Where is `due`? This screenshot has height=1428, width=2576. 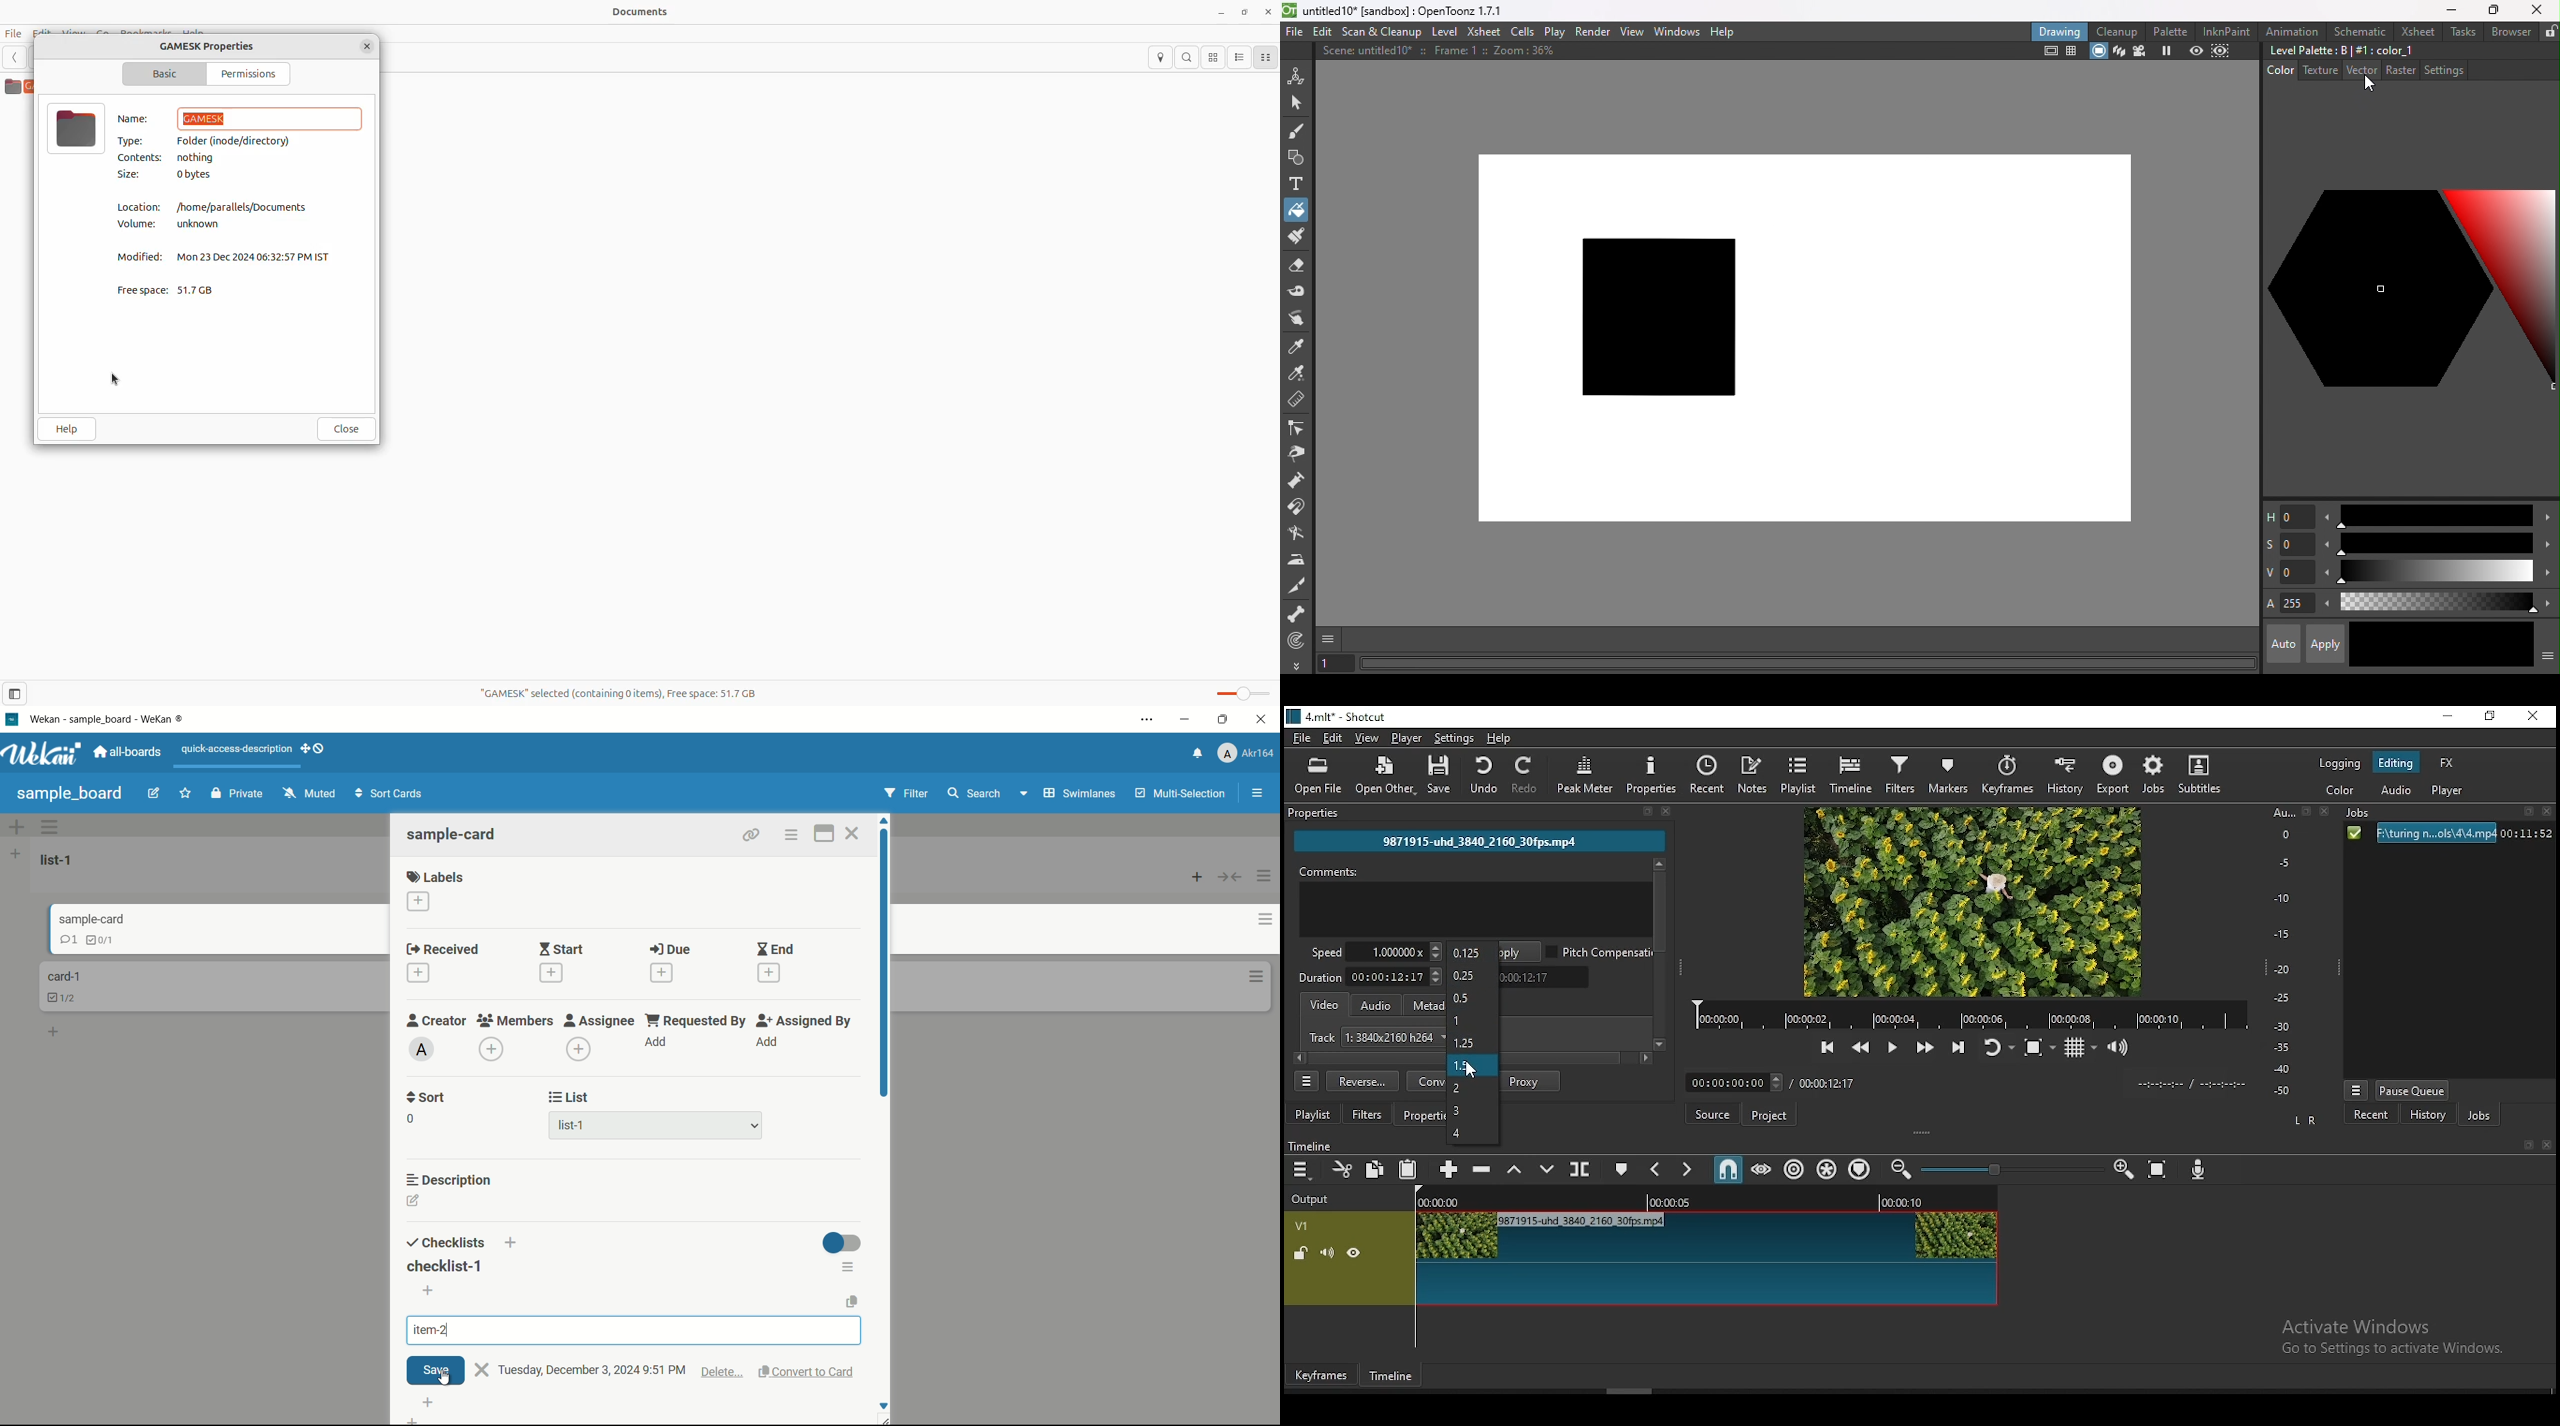
due is located at coordinates (671, 949).